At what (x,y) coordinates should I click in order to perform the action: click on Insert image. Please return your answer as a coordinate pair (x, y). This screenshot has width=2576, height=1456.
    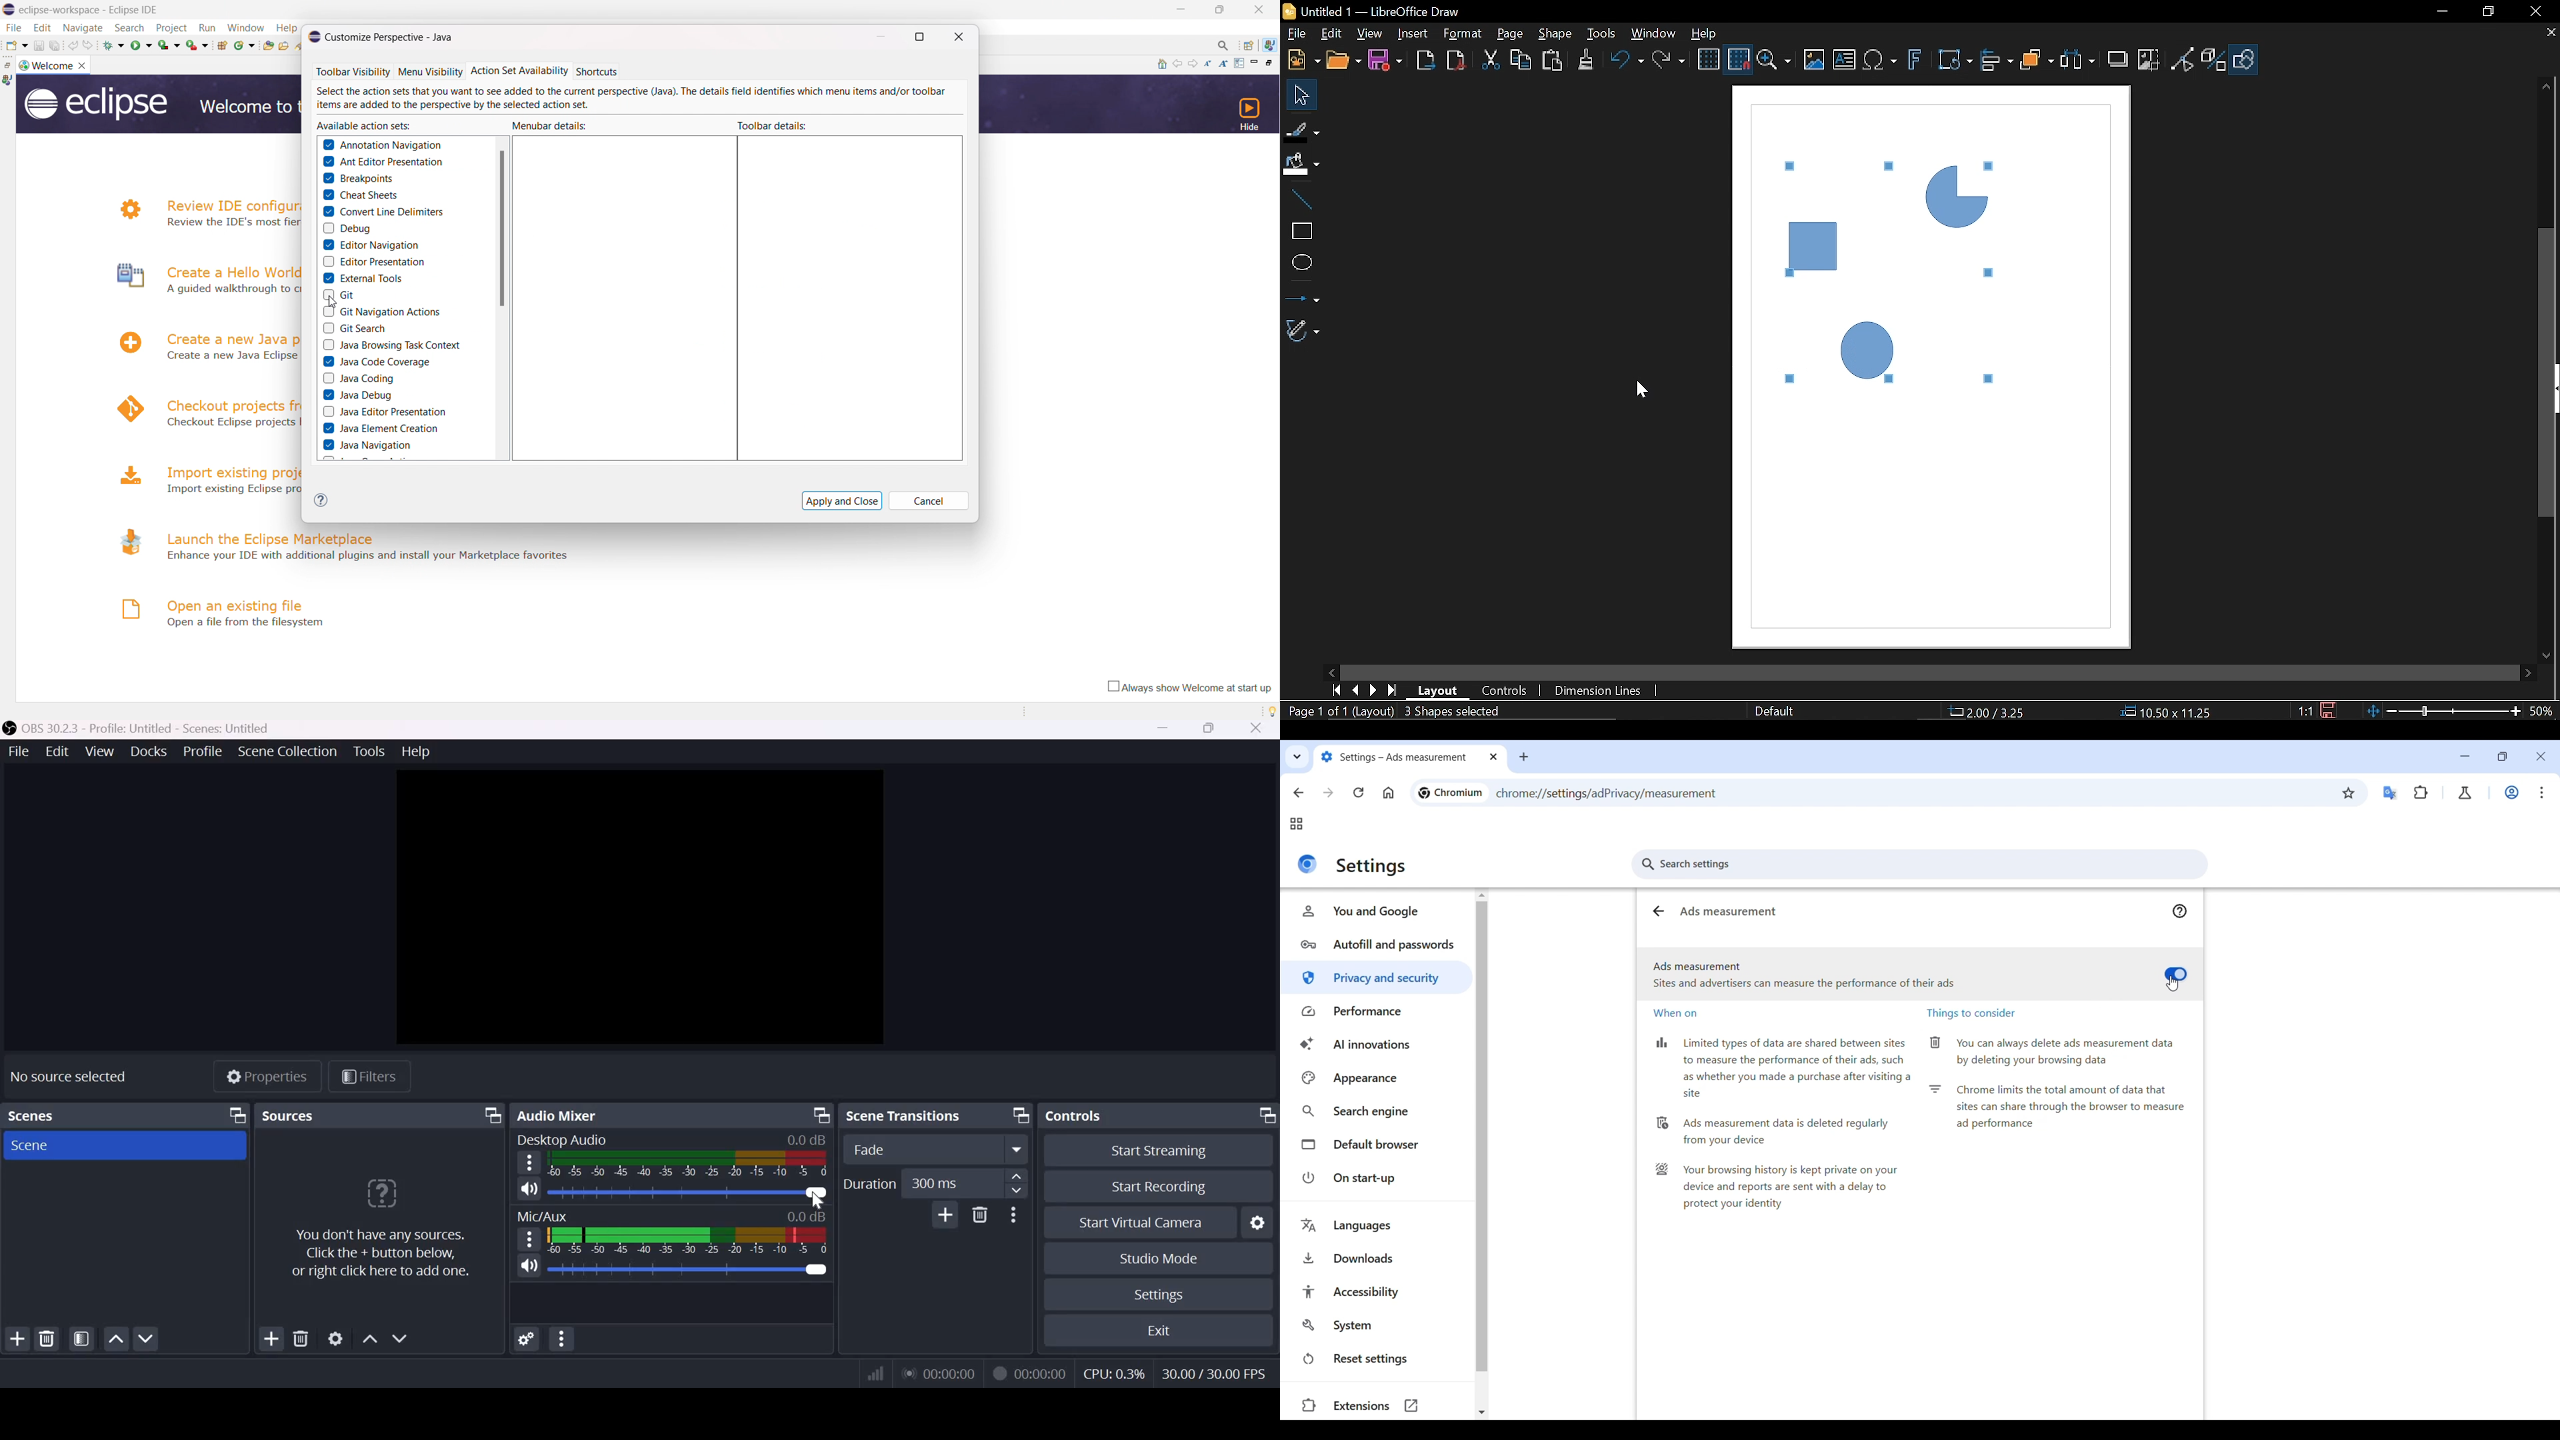
    Looking at the image, I should click on (1814, 60).